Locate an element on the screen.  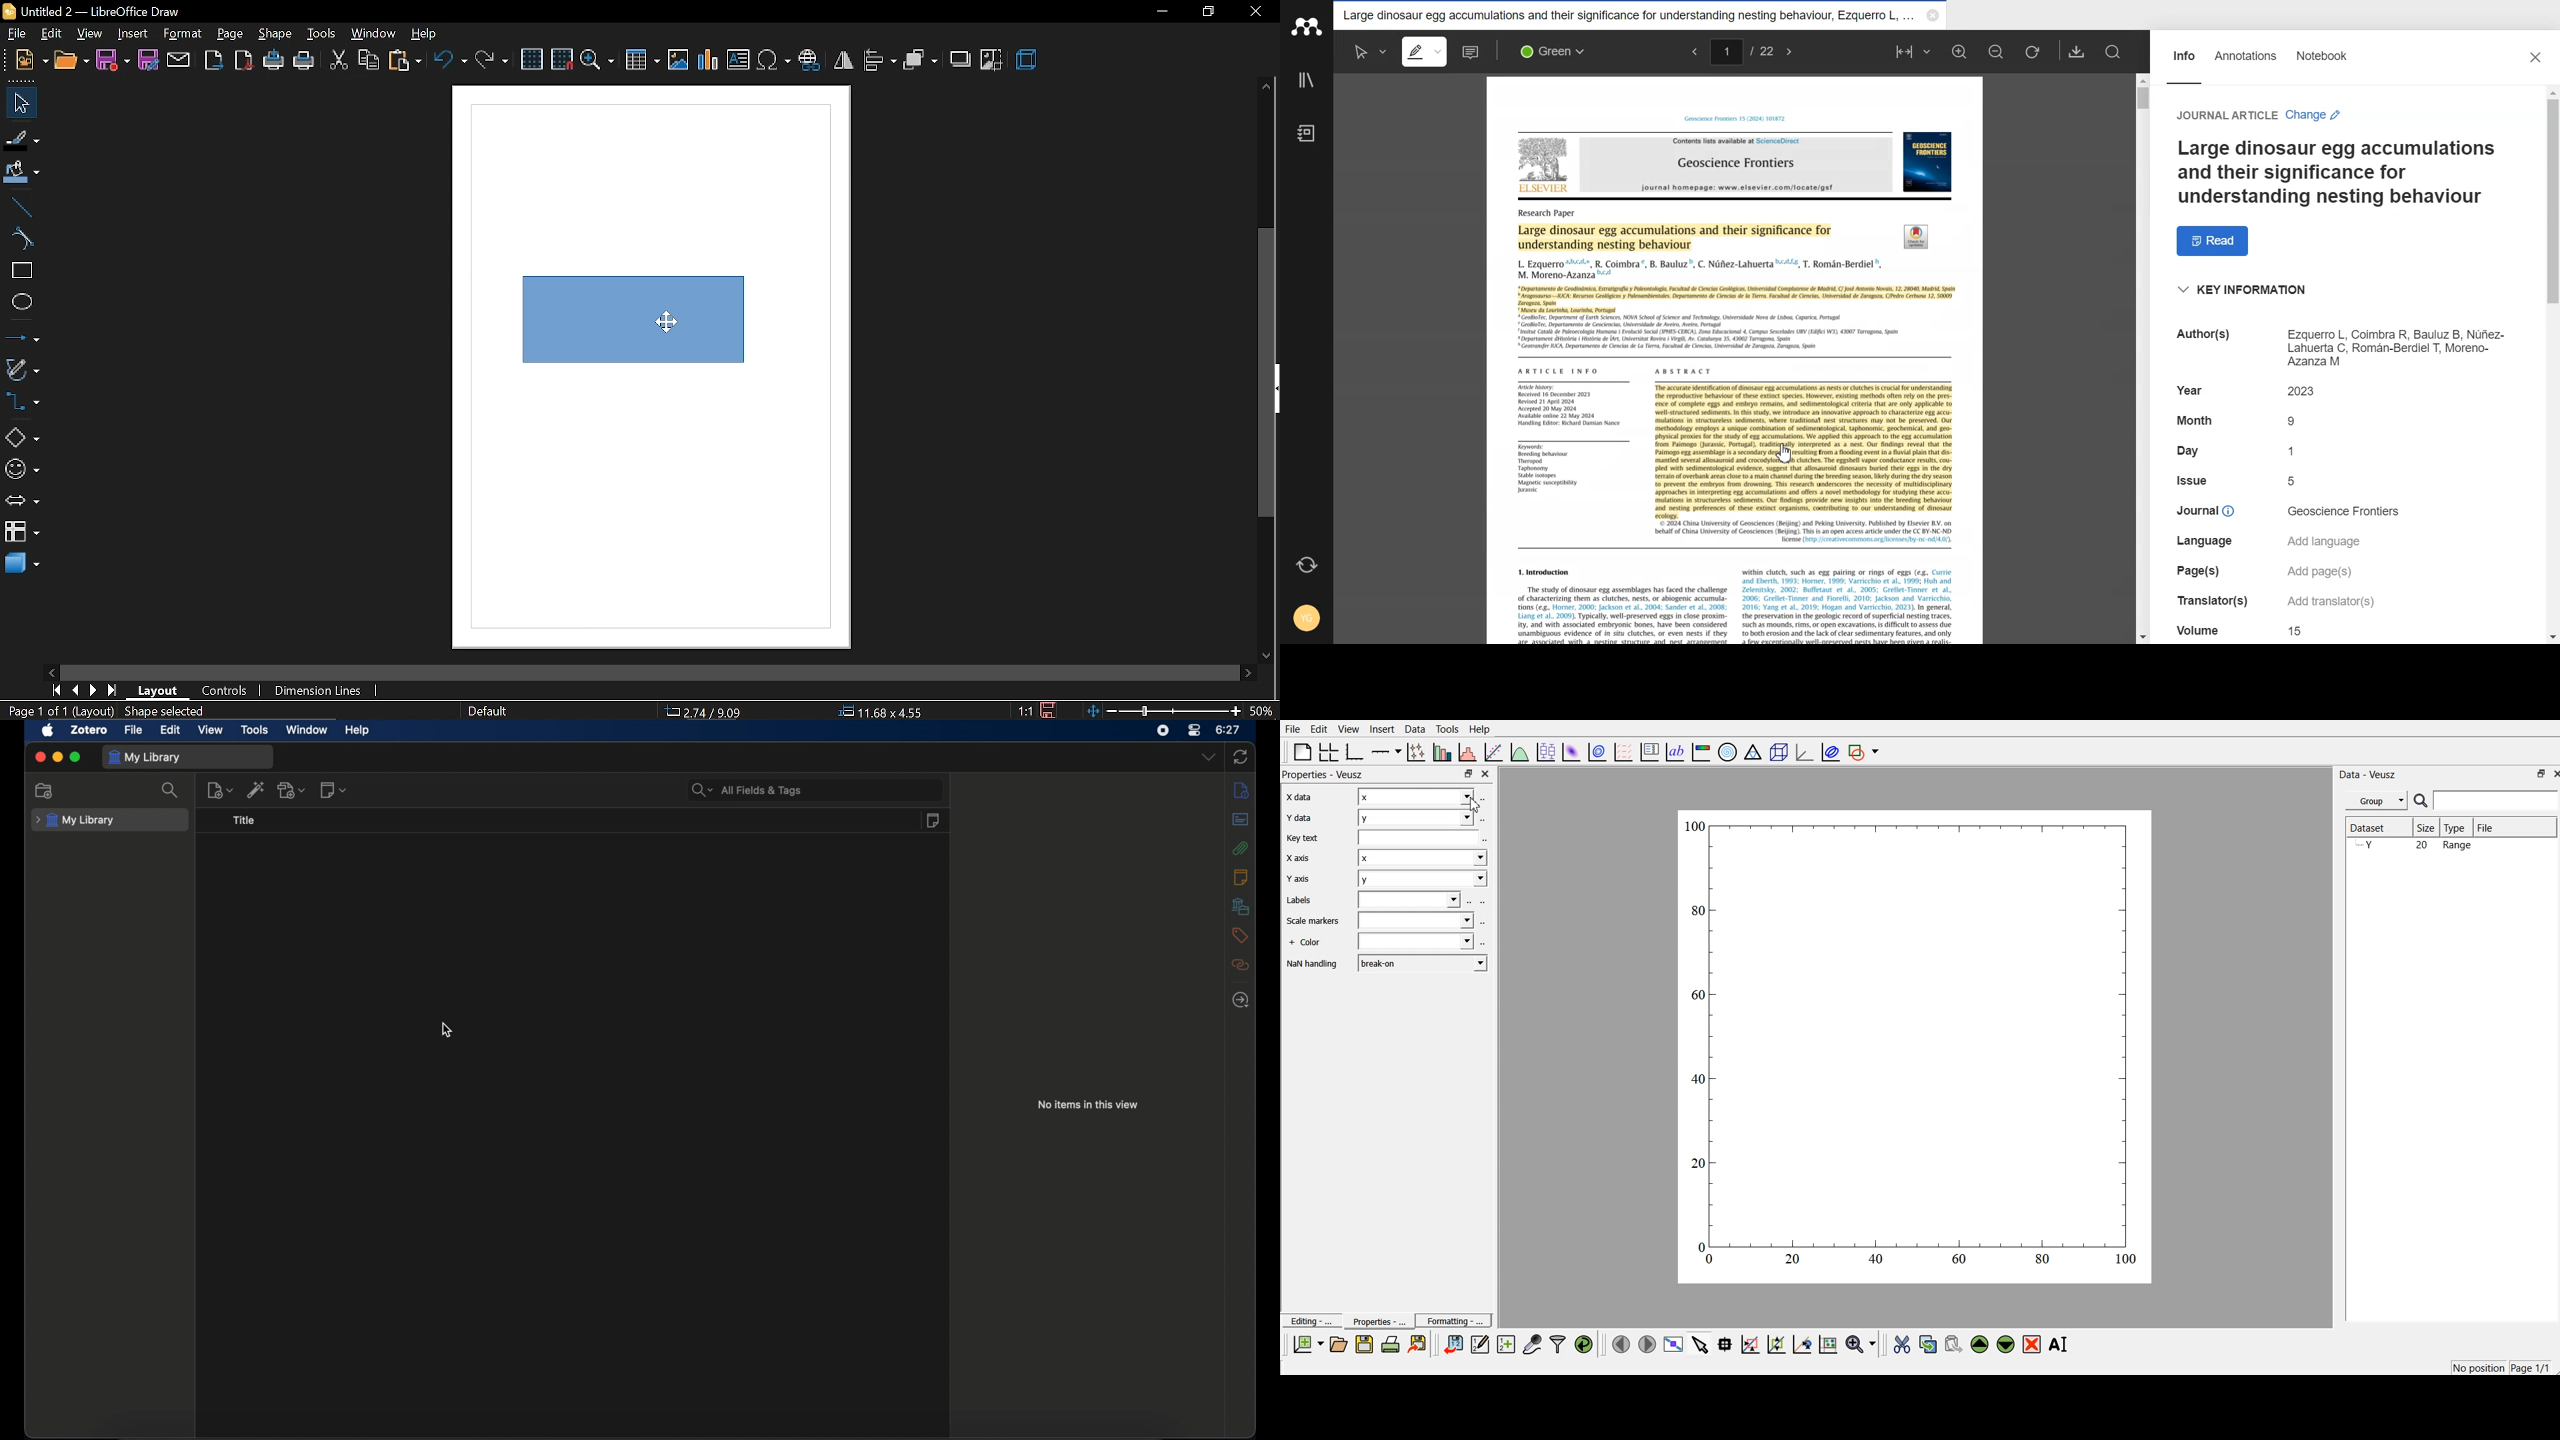
Search is located at coordinates (2486, 801).